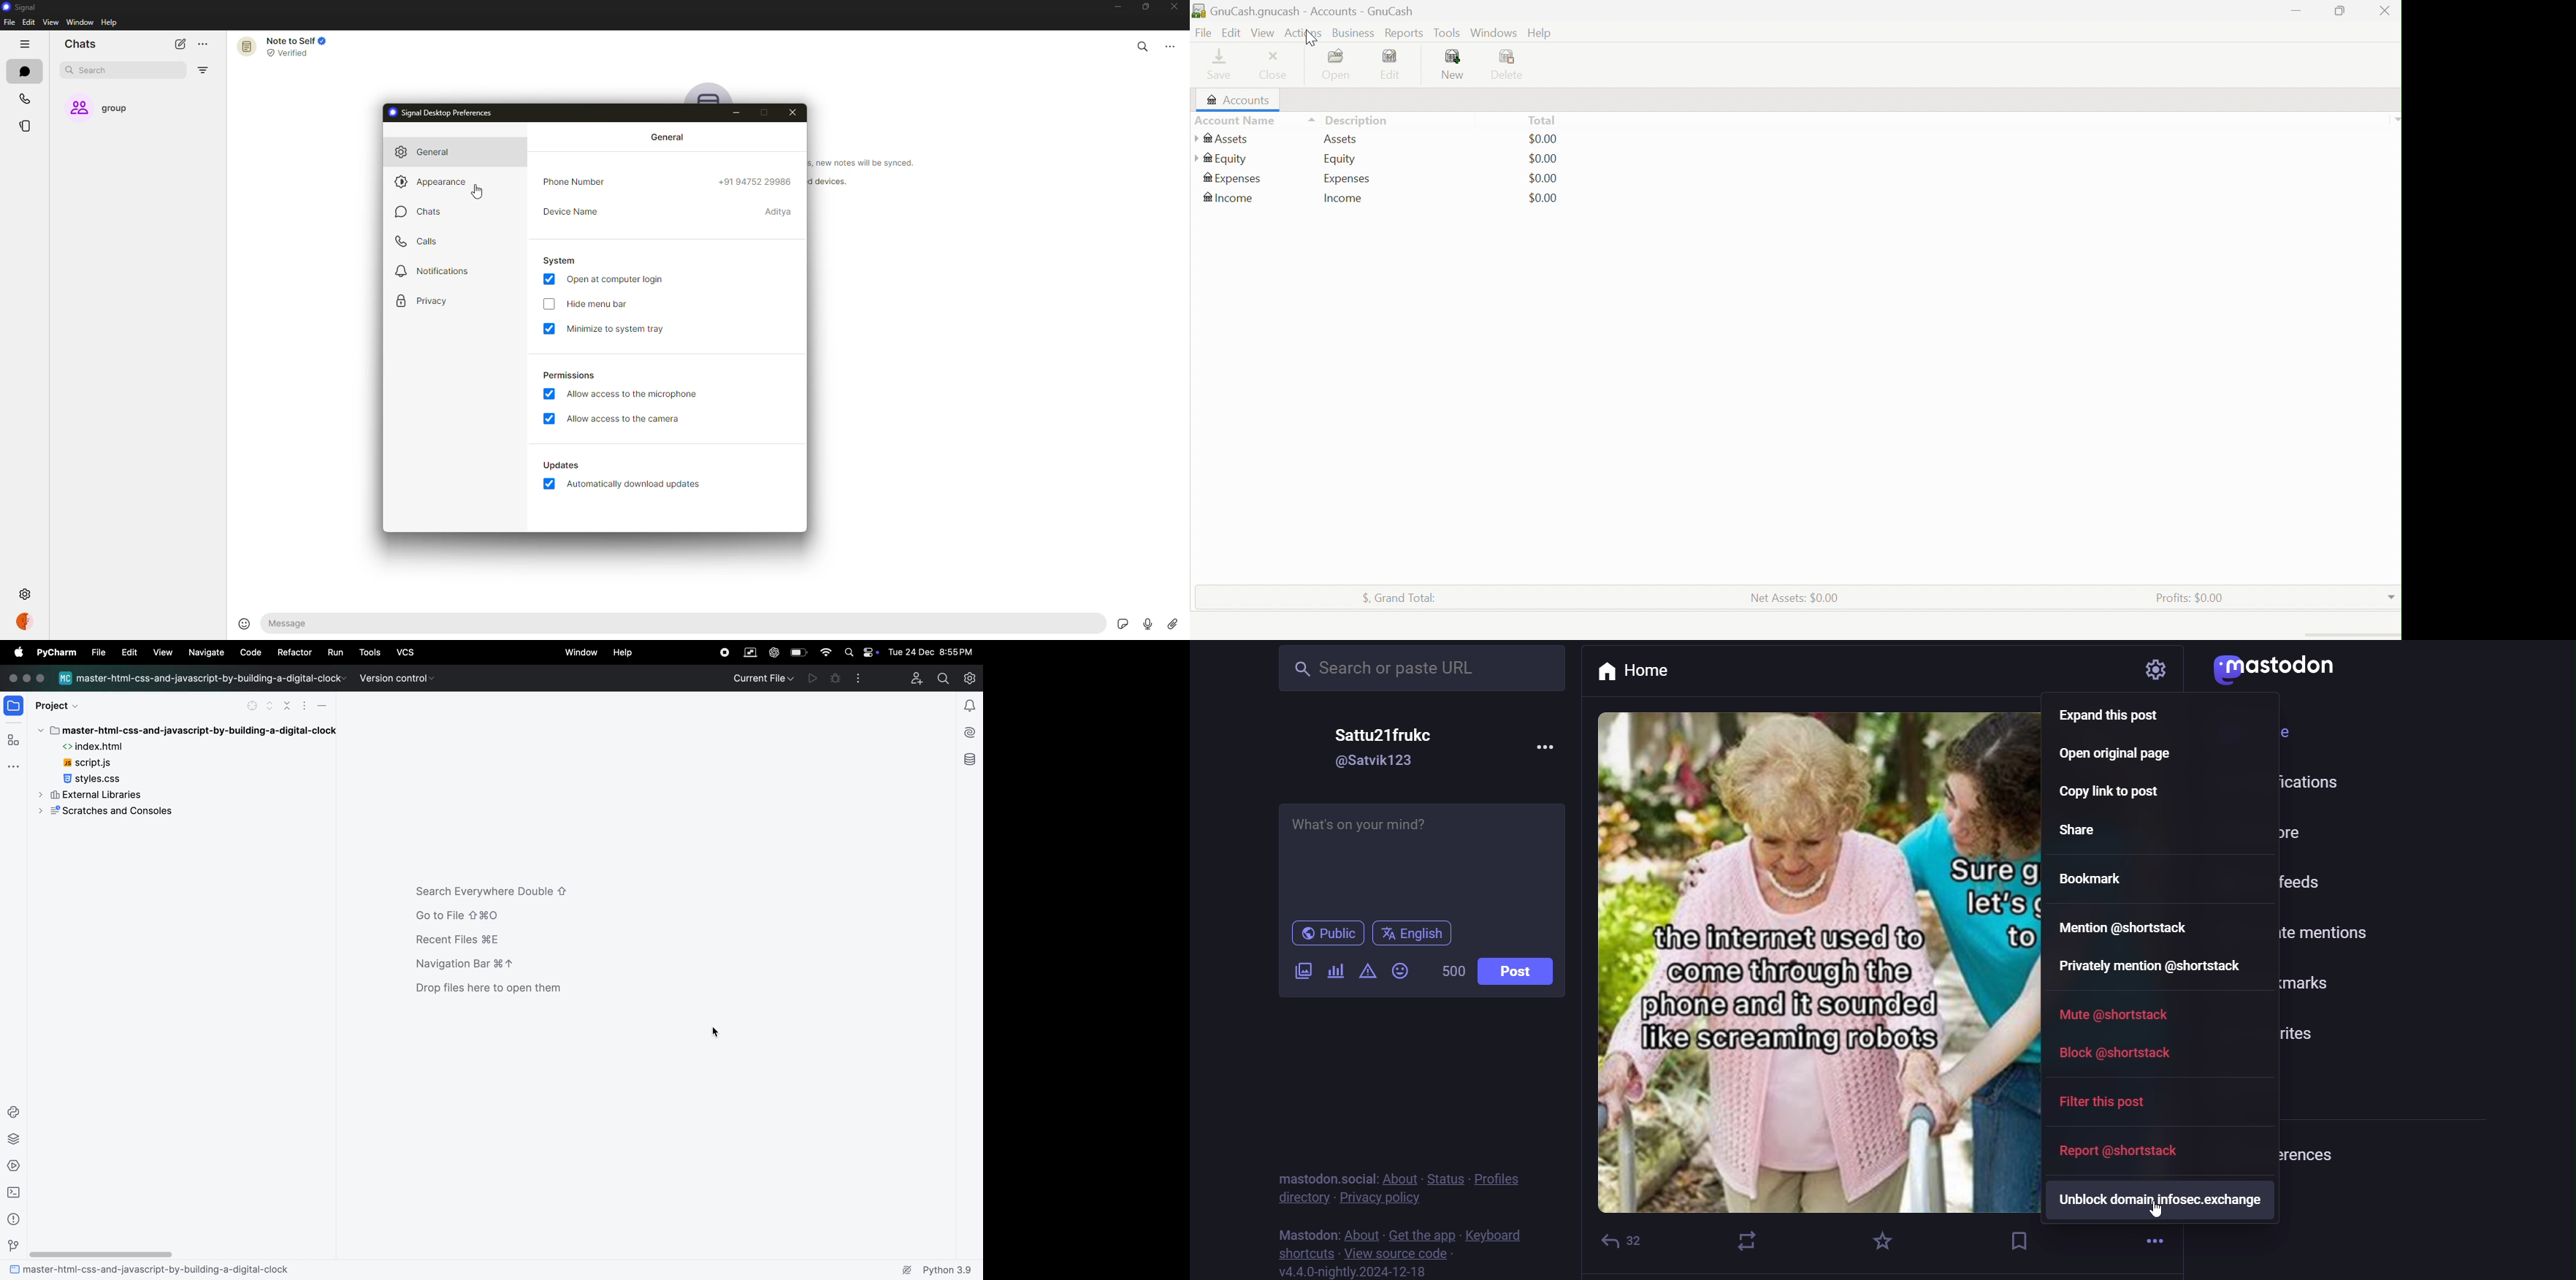 The height and width of the screenshot is (1288, 2576). I want to click on Reports, so click(1403, 34).